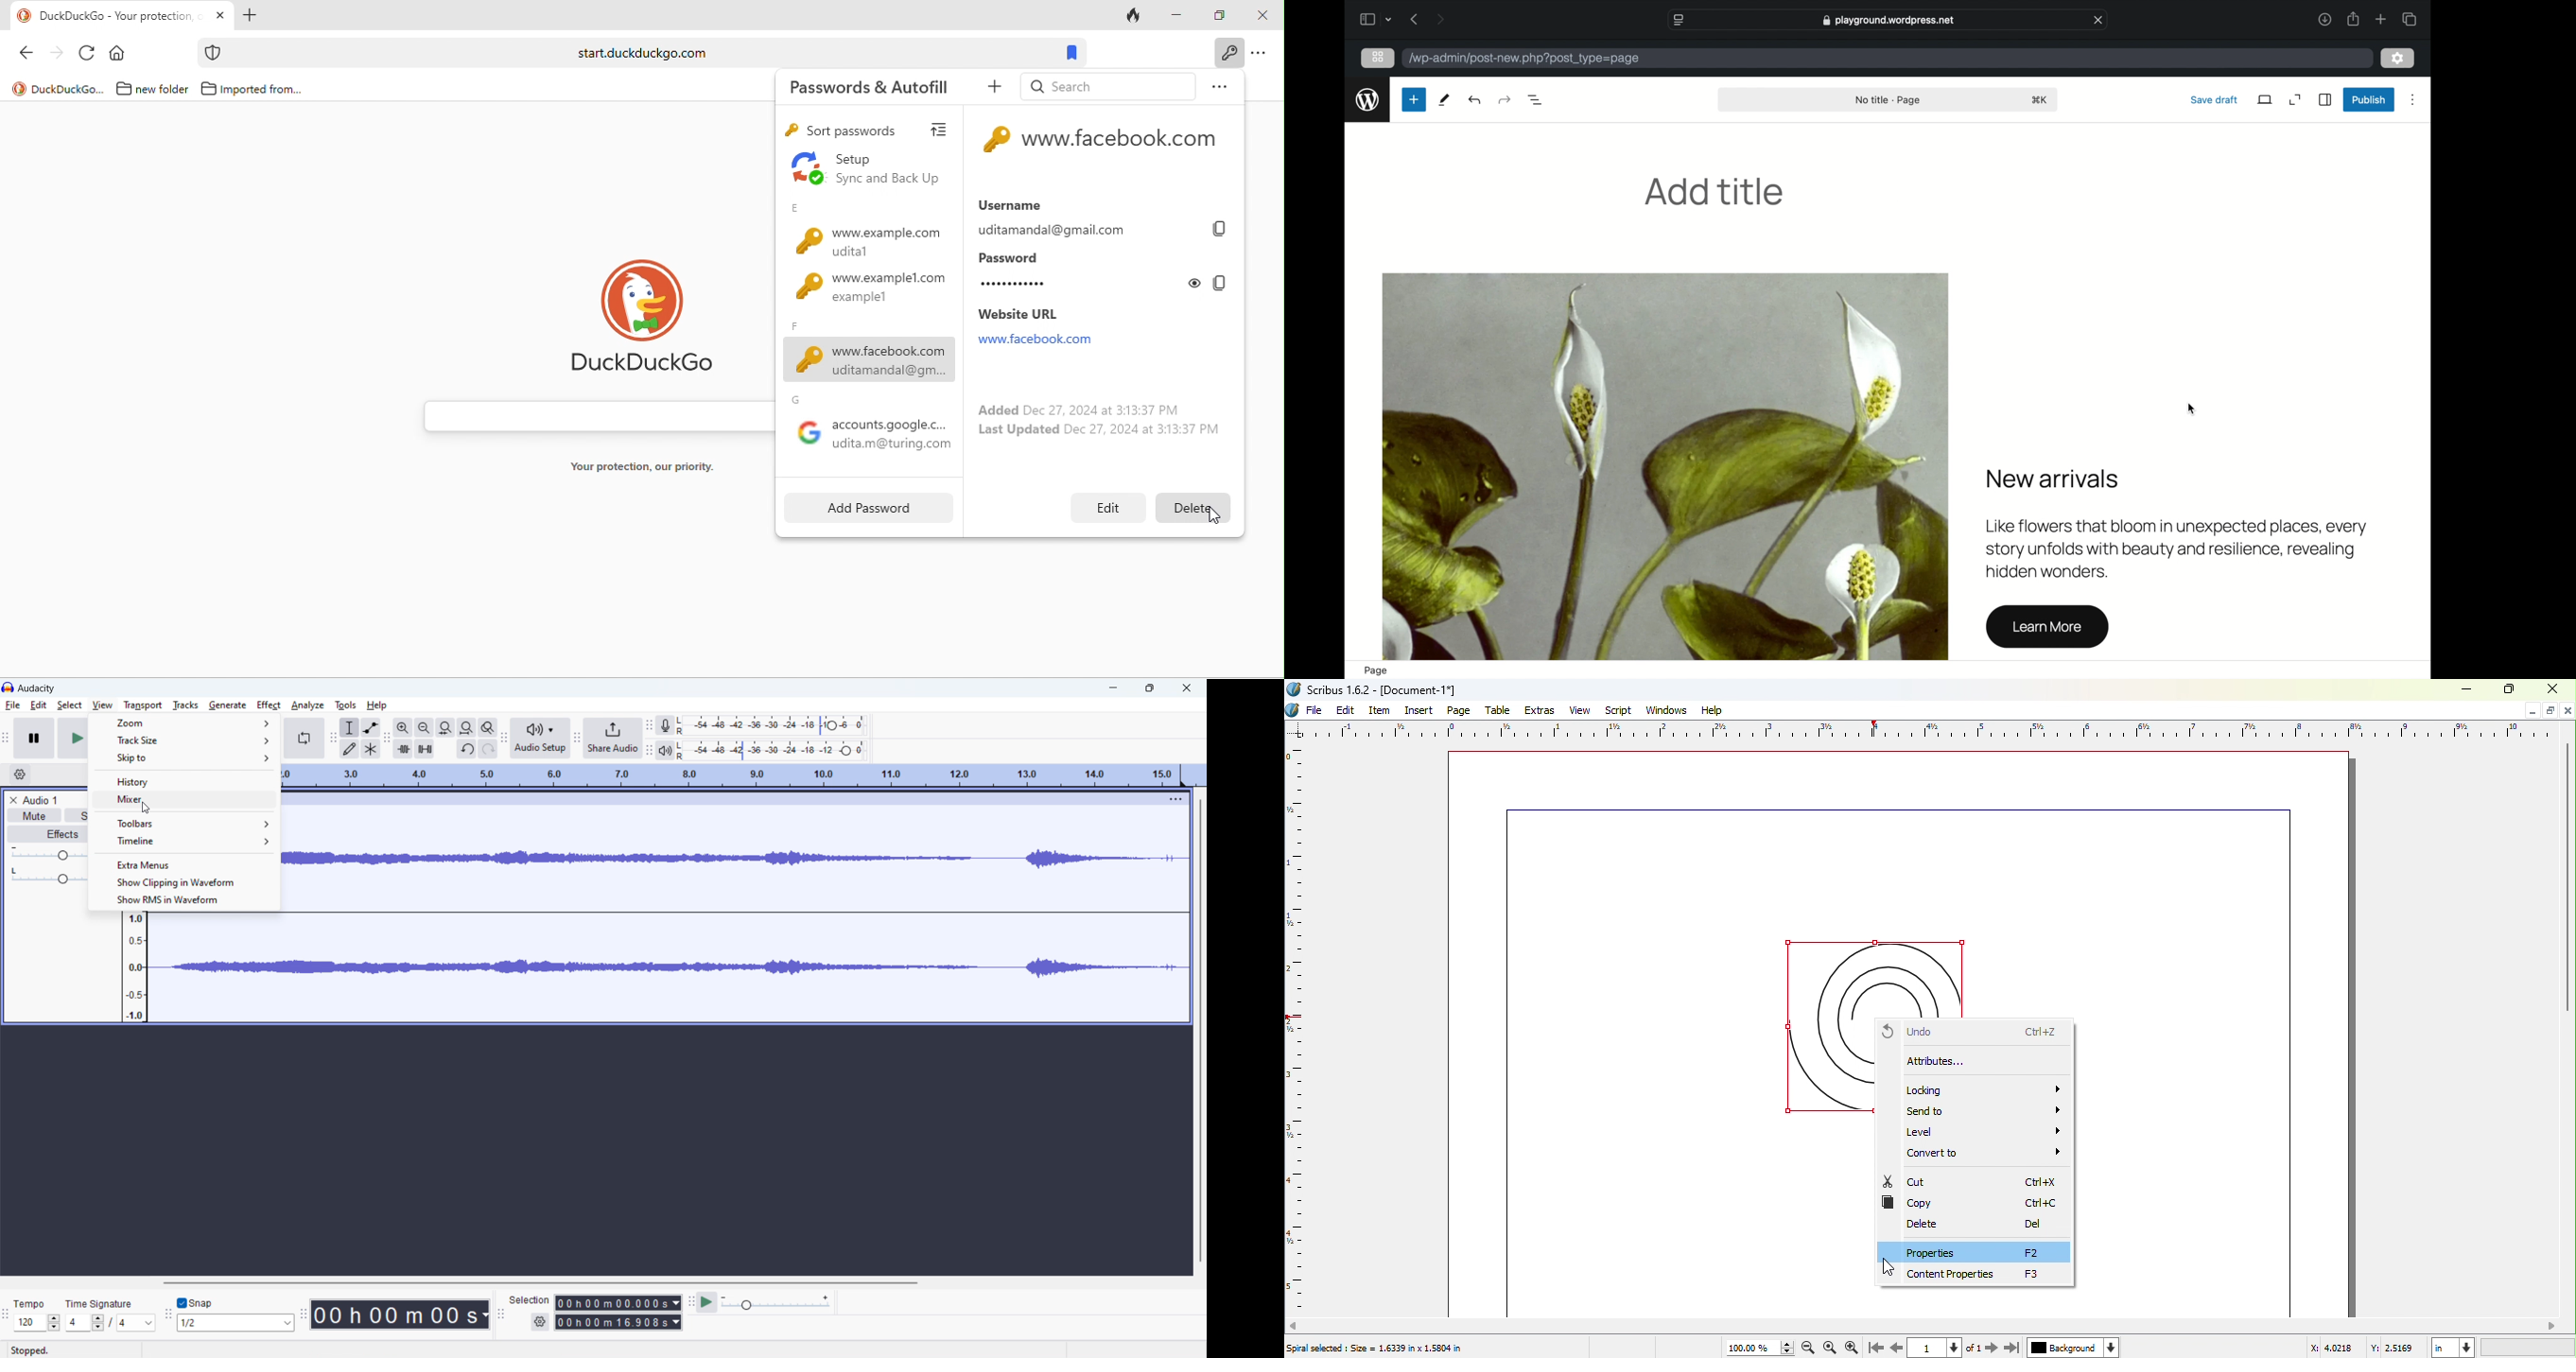  Describe the element at coordinates (488, 727) in the screenshot. I see `toggle zoom` at that location.